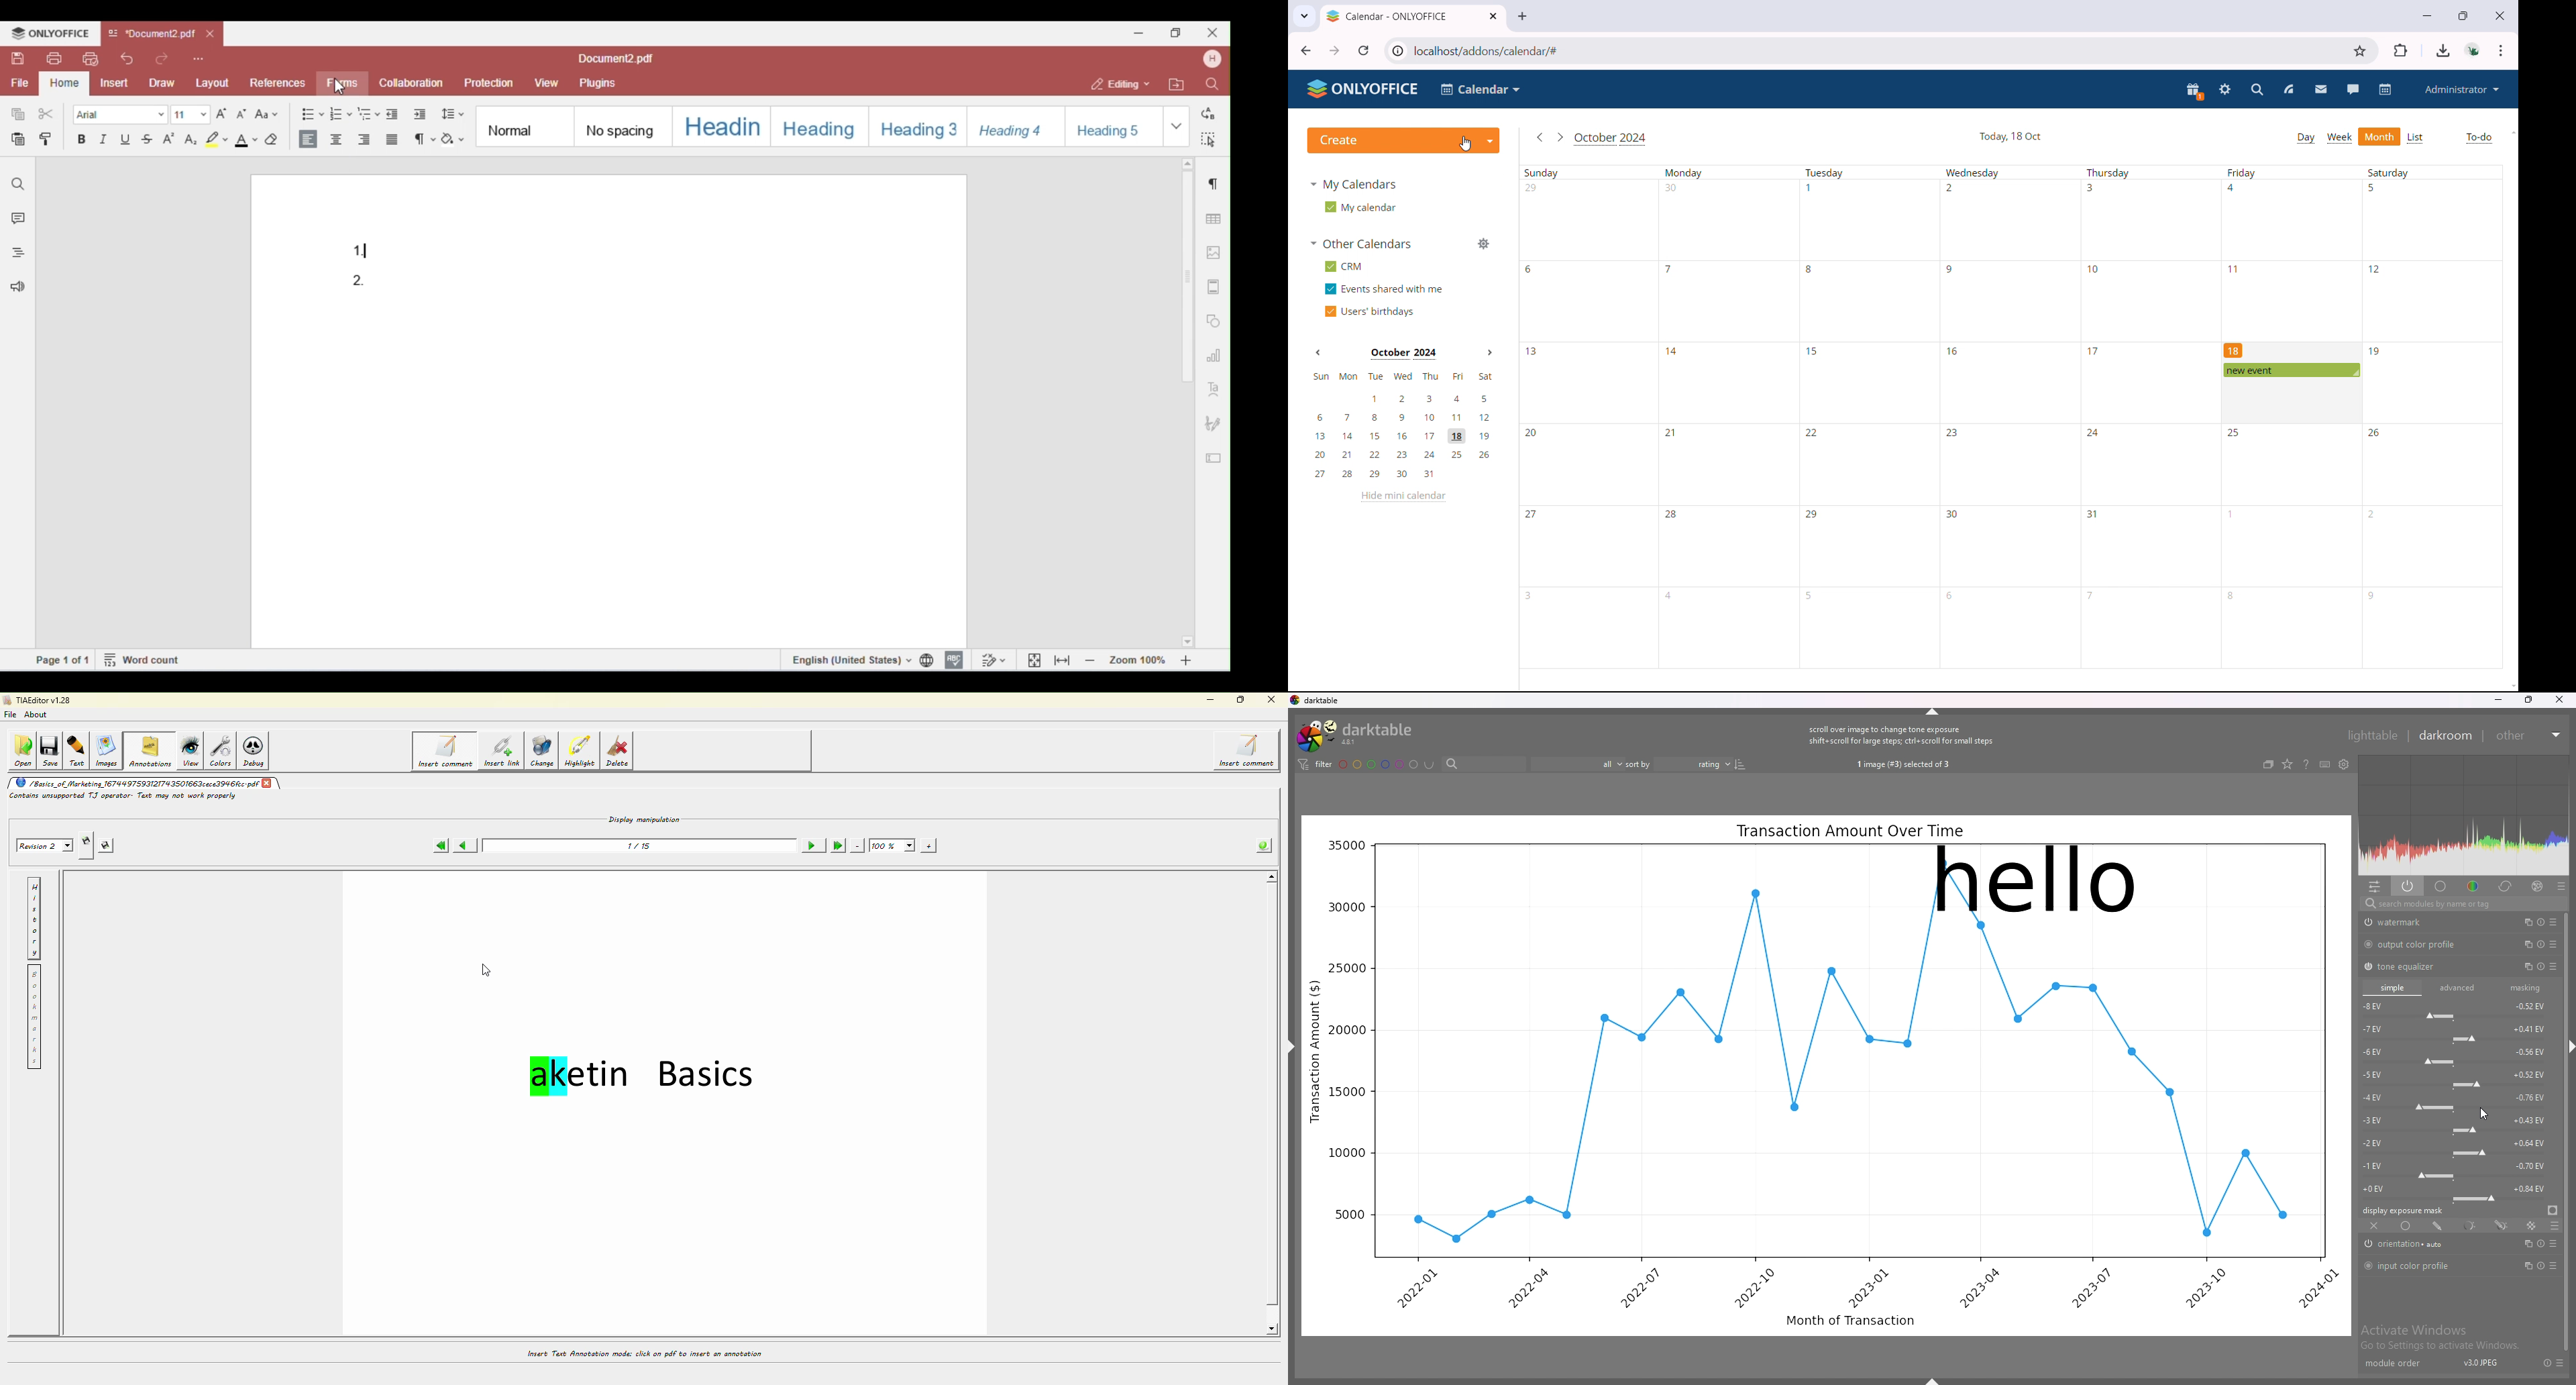  What do you see at coordinates (547, 83) in the screenshot?
I see `view` at bounding box center [547, 83].